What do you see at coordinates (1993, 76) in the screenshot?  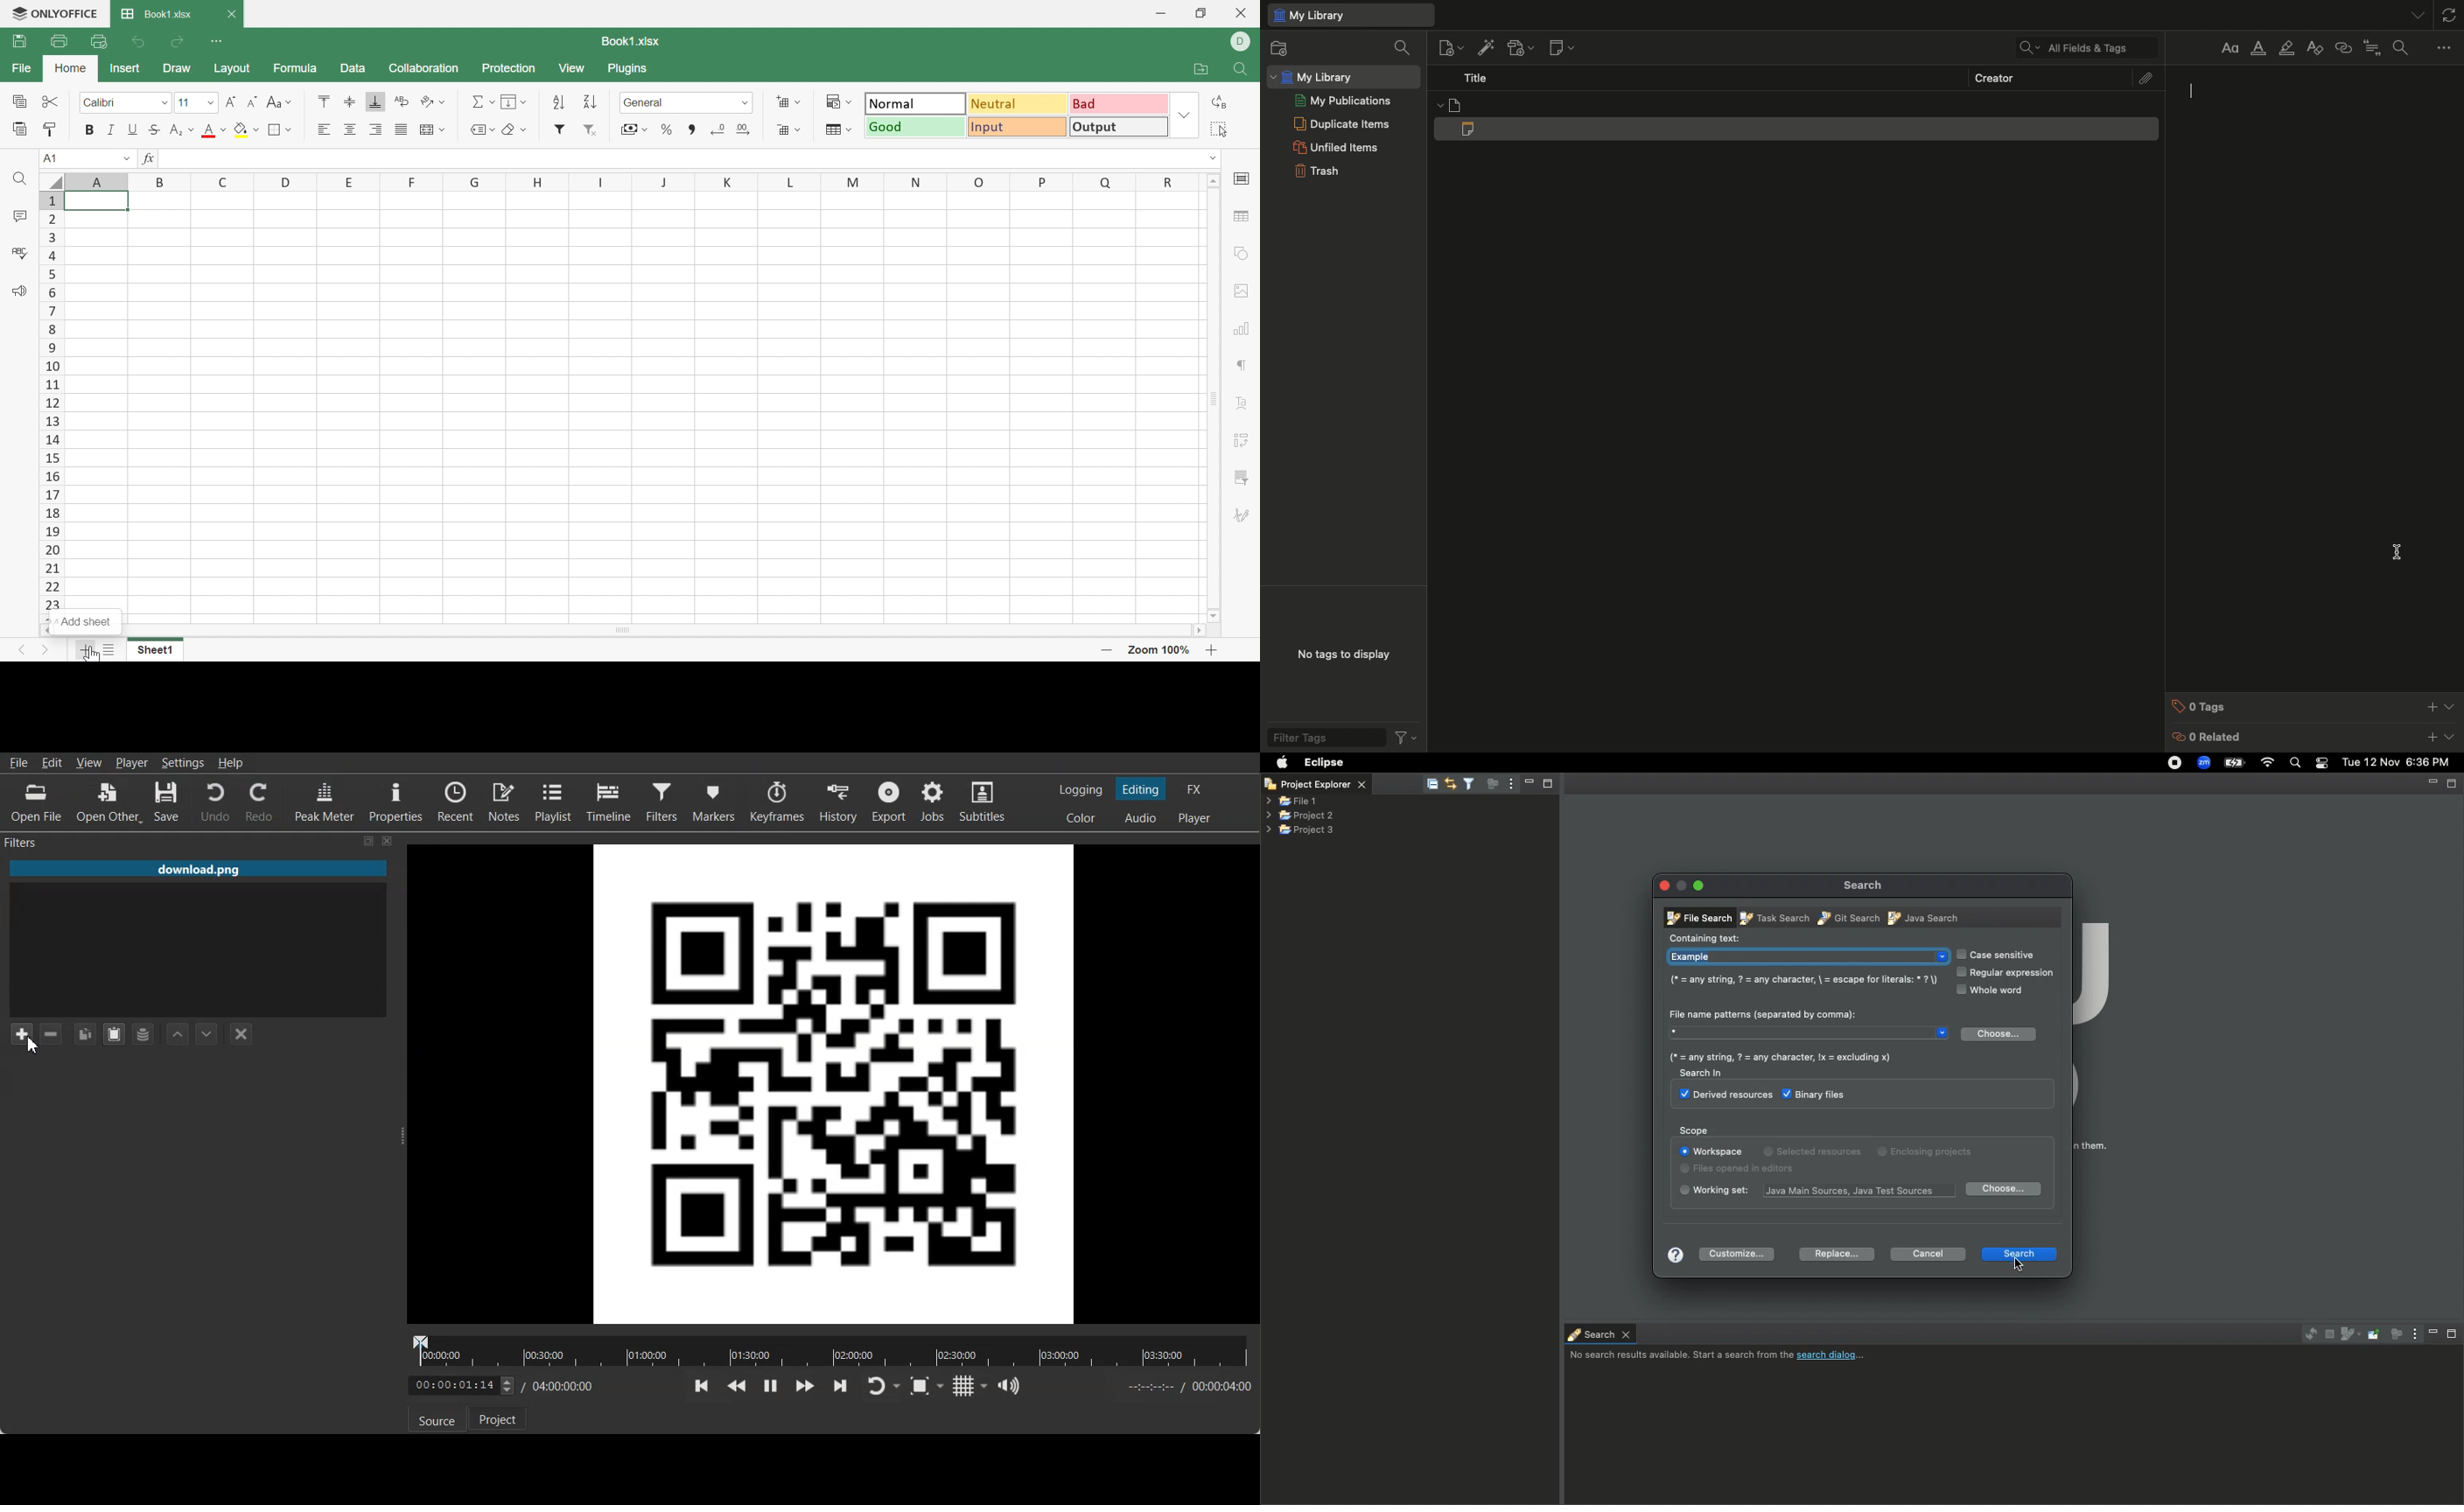 I see `Create` at bounding box center [1993, 76].